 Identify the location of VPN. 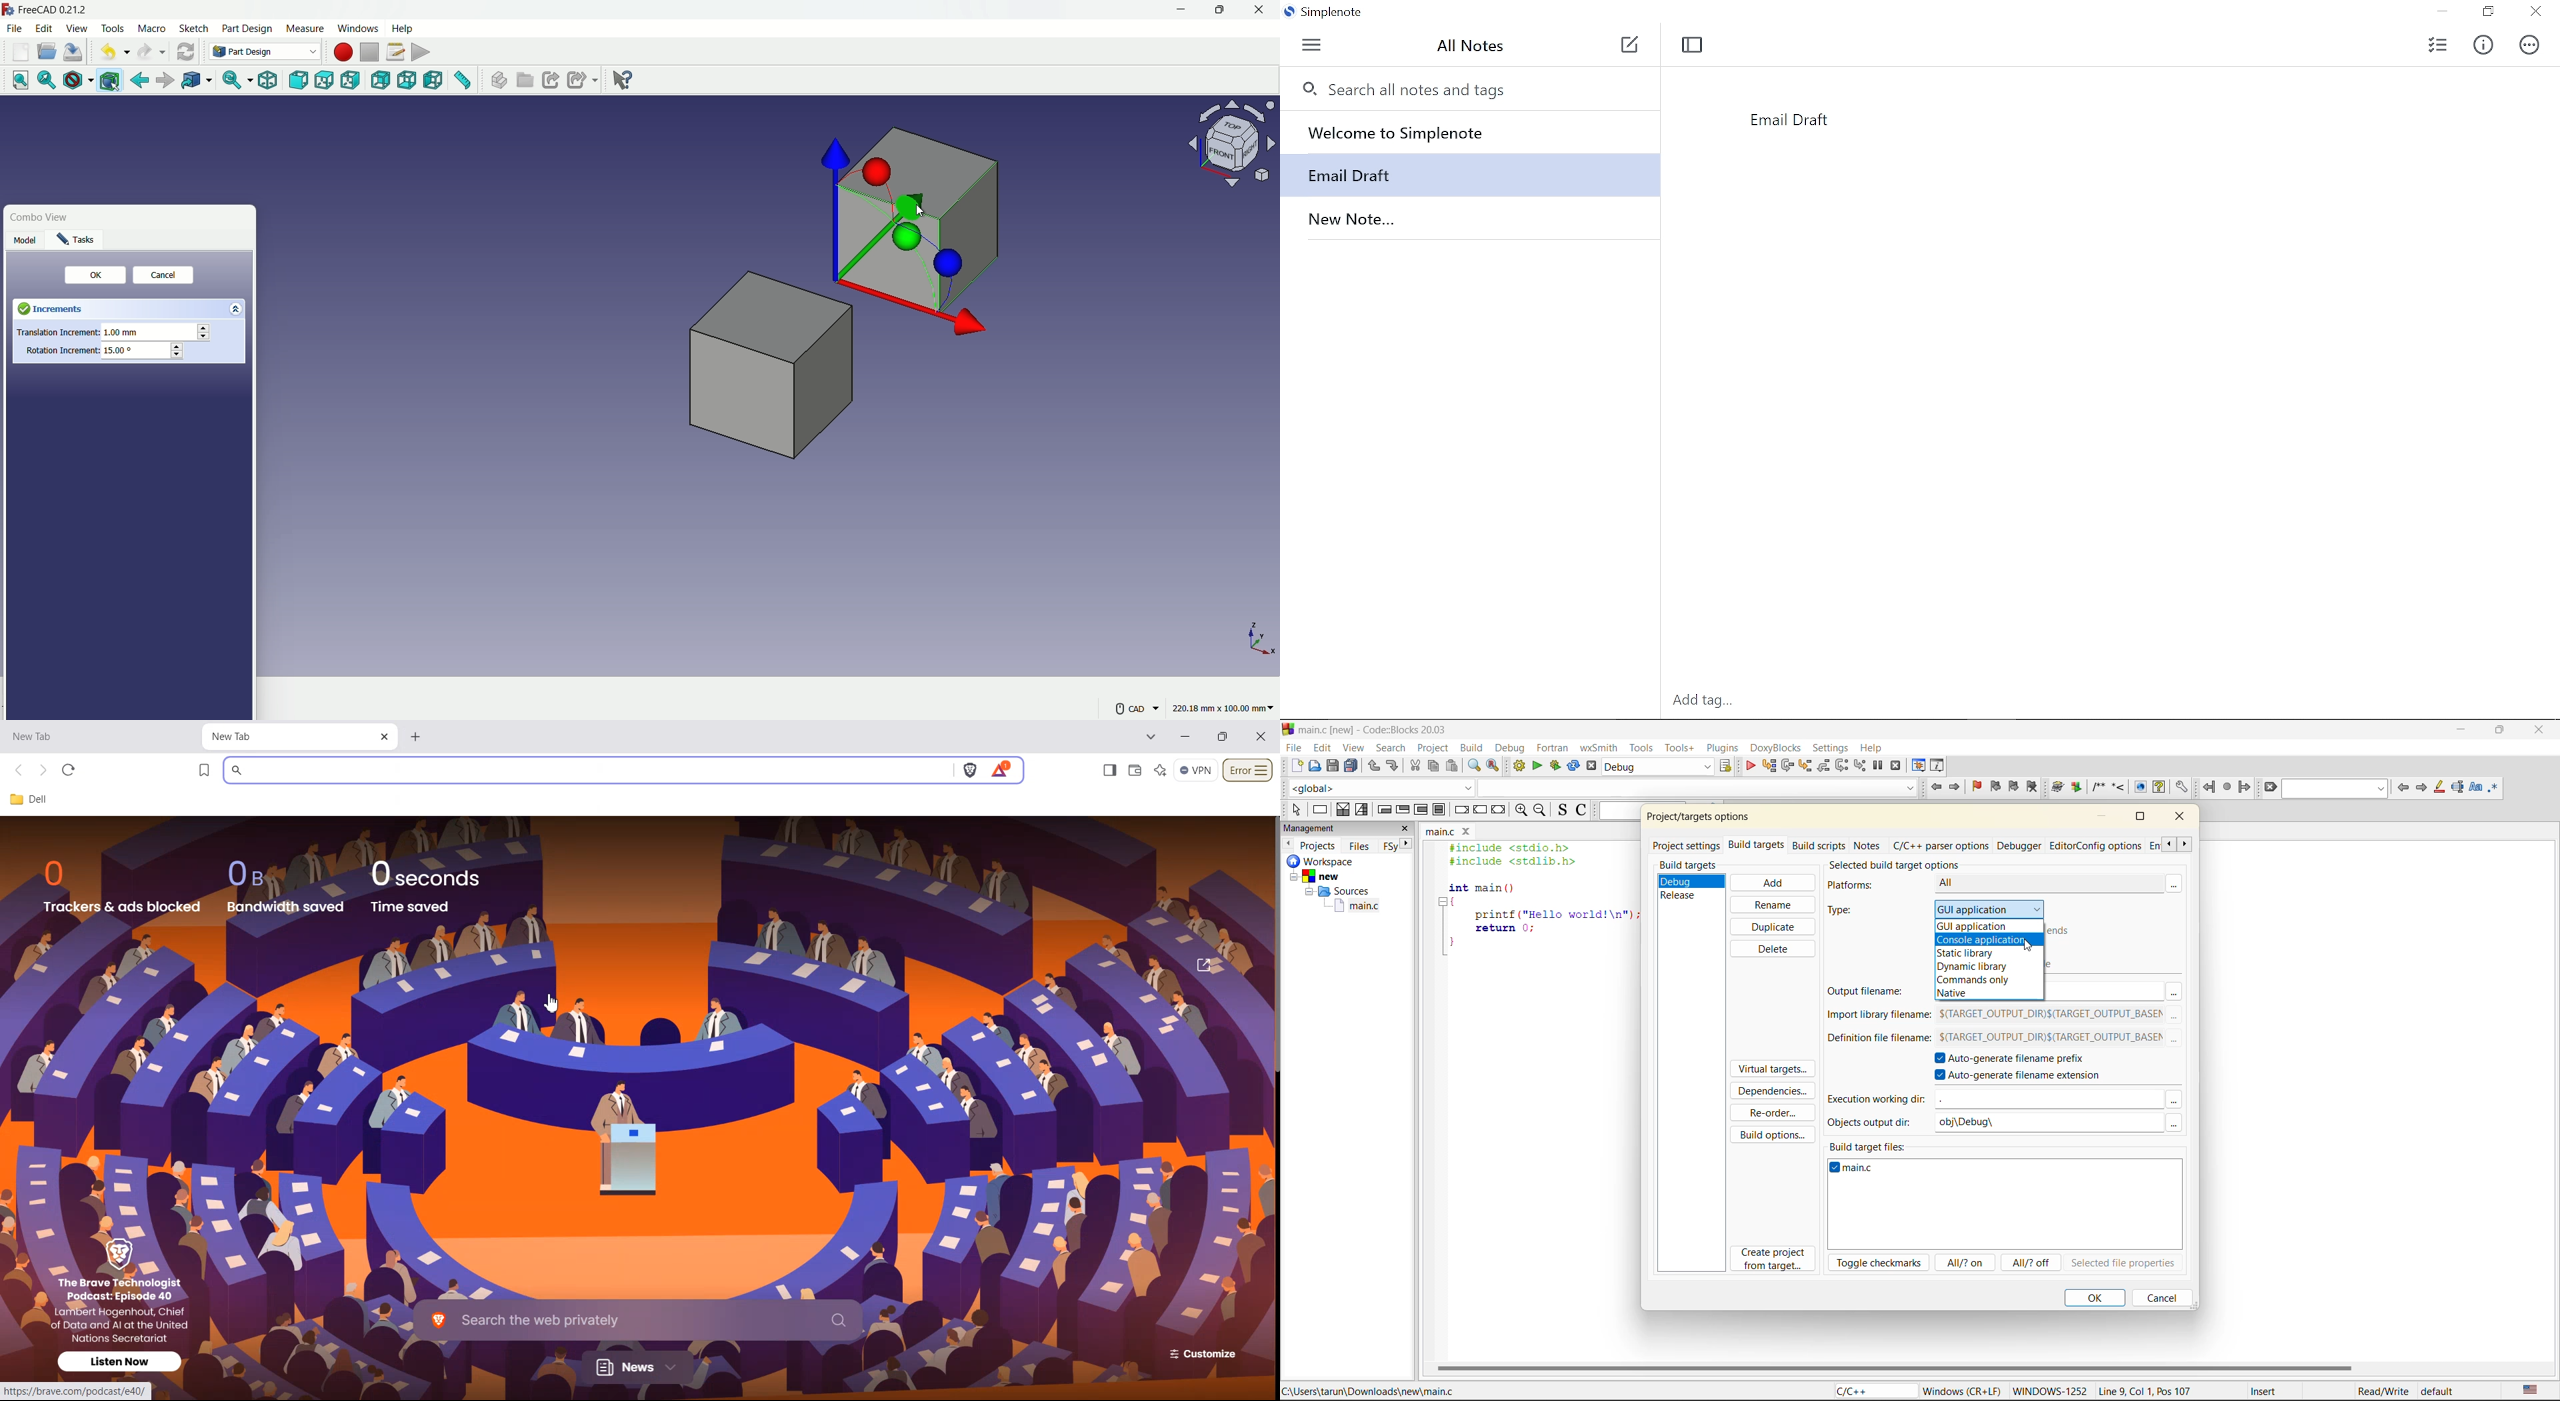
(1196, 771).